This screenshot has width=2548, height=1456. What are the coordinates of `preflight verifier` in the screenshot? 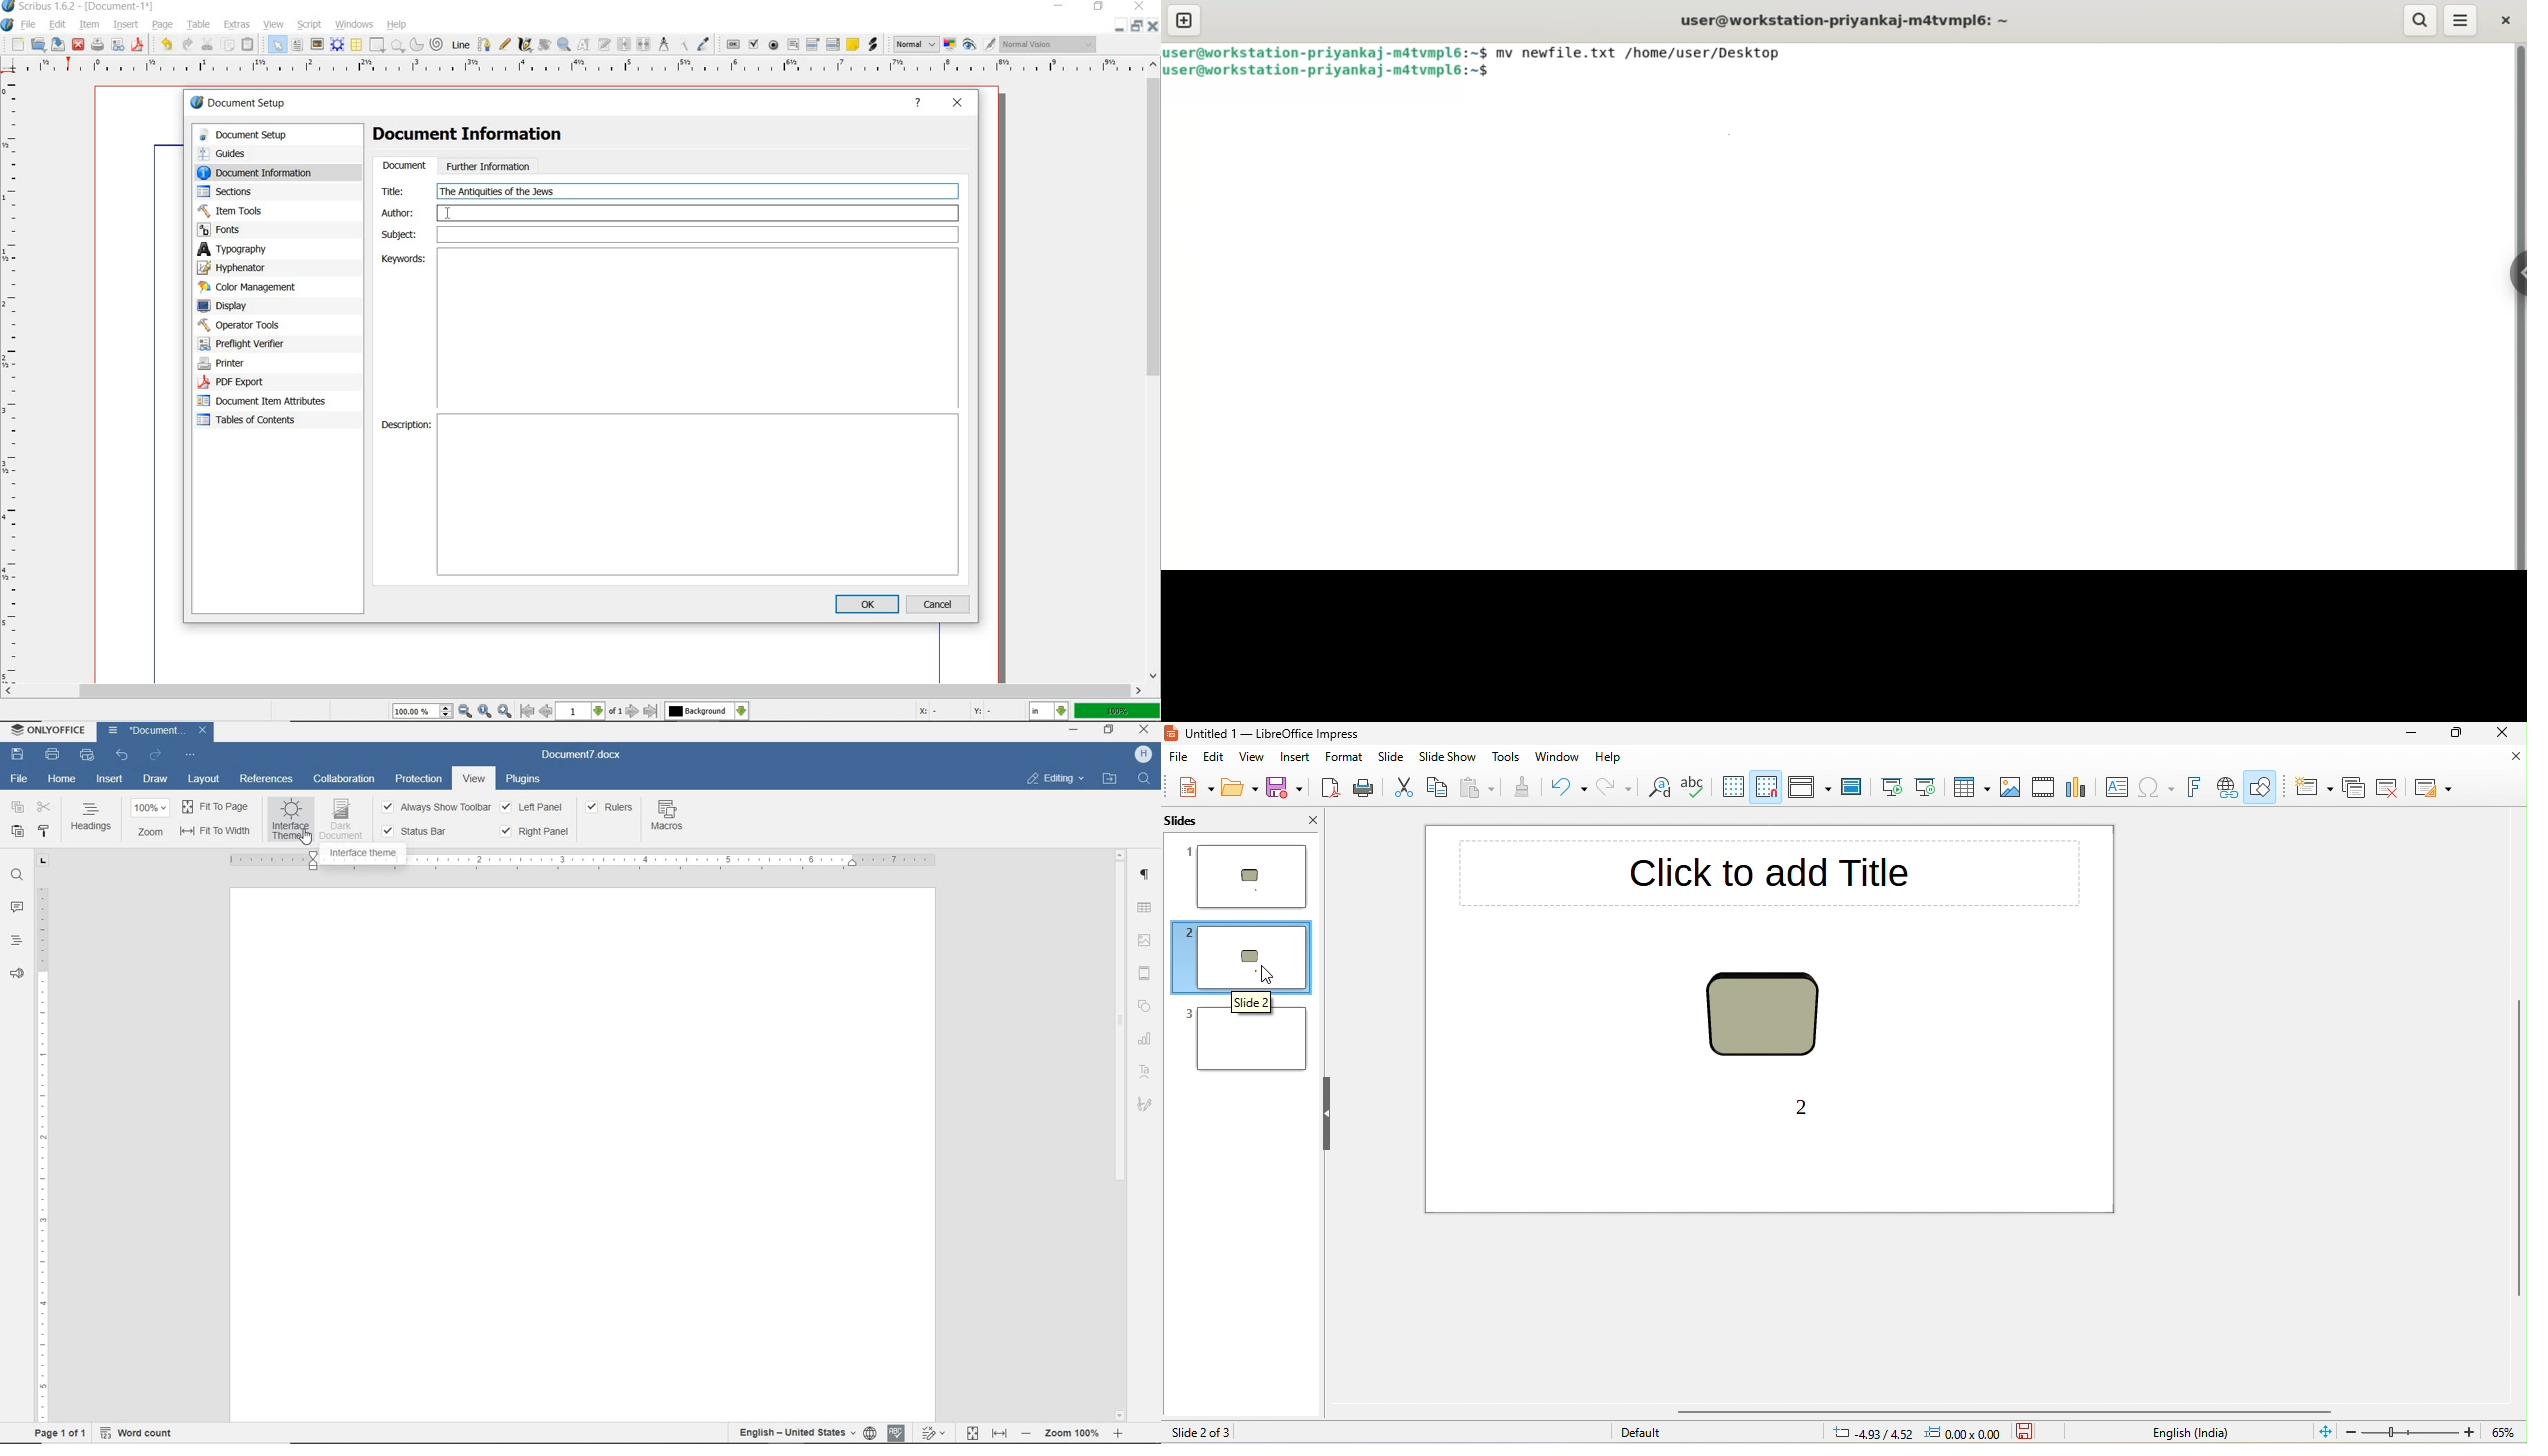 It's located at (118, 46).